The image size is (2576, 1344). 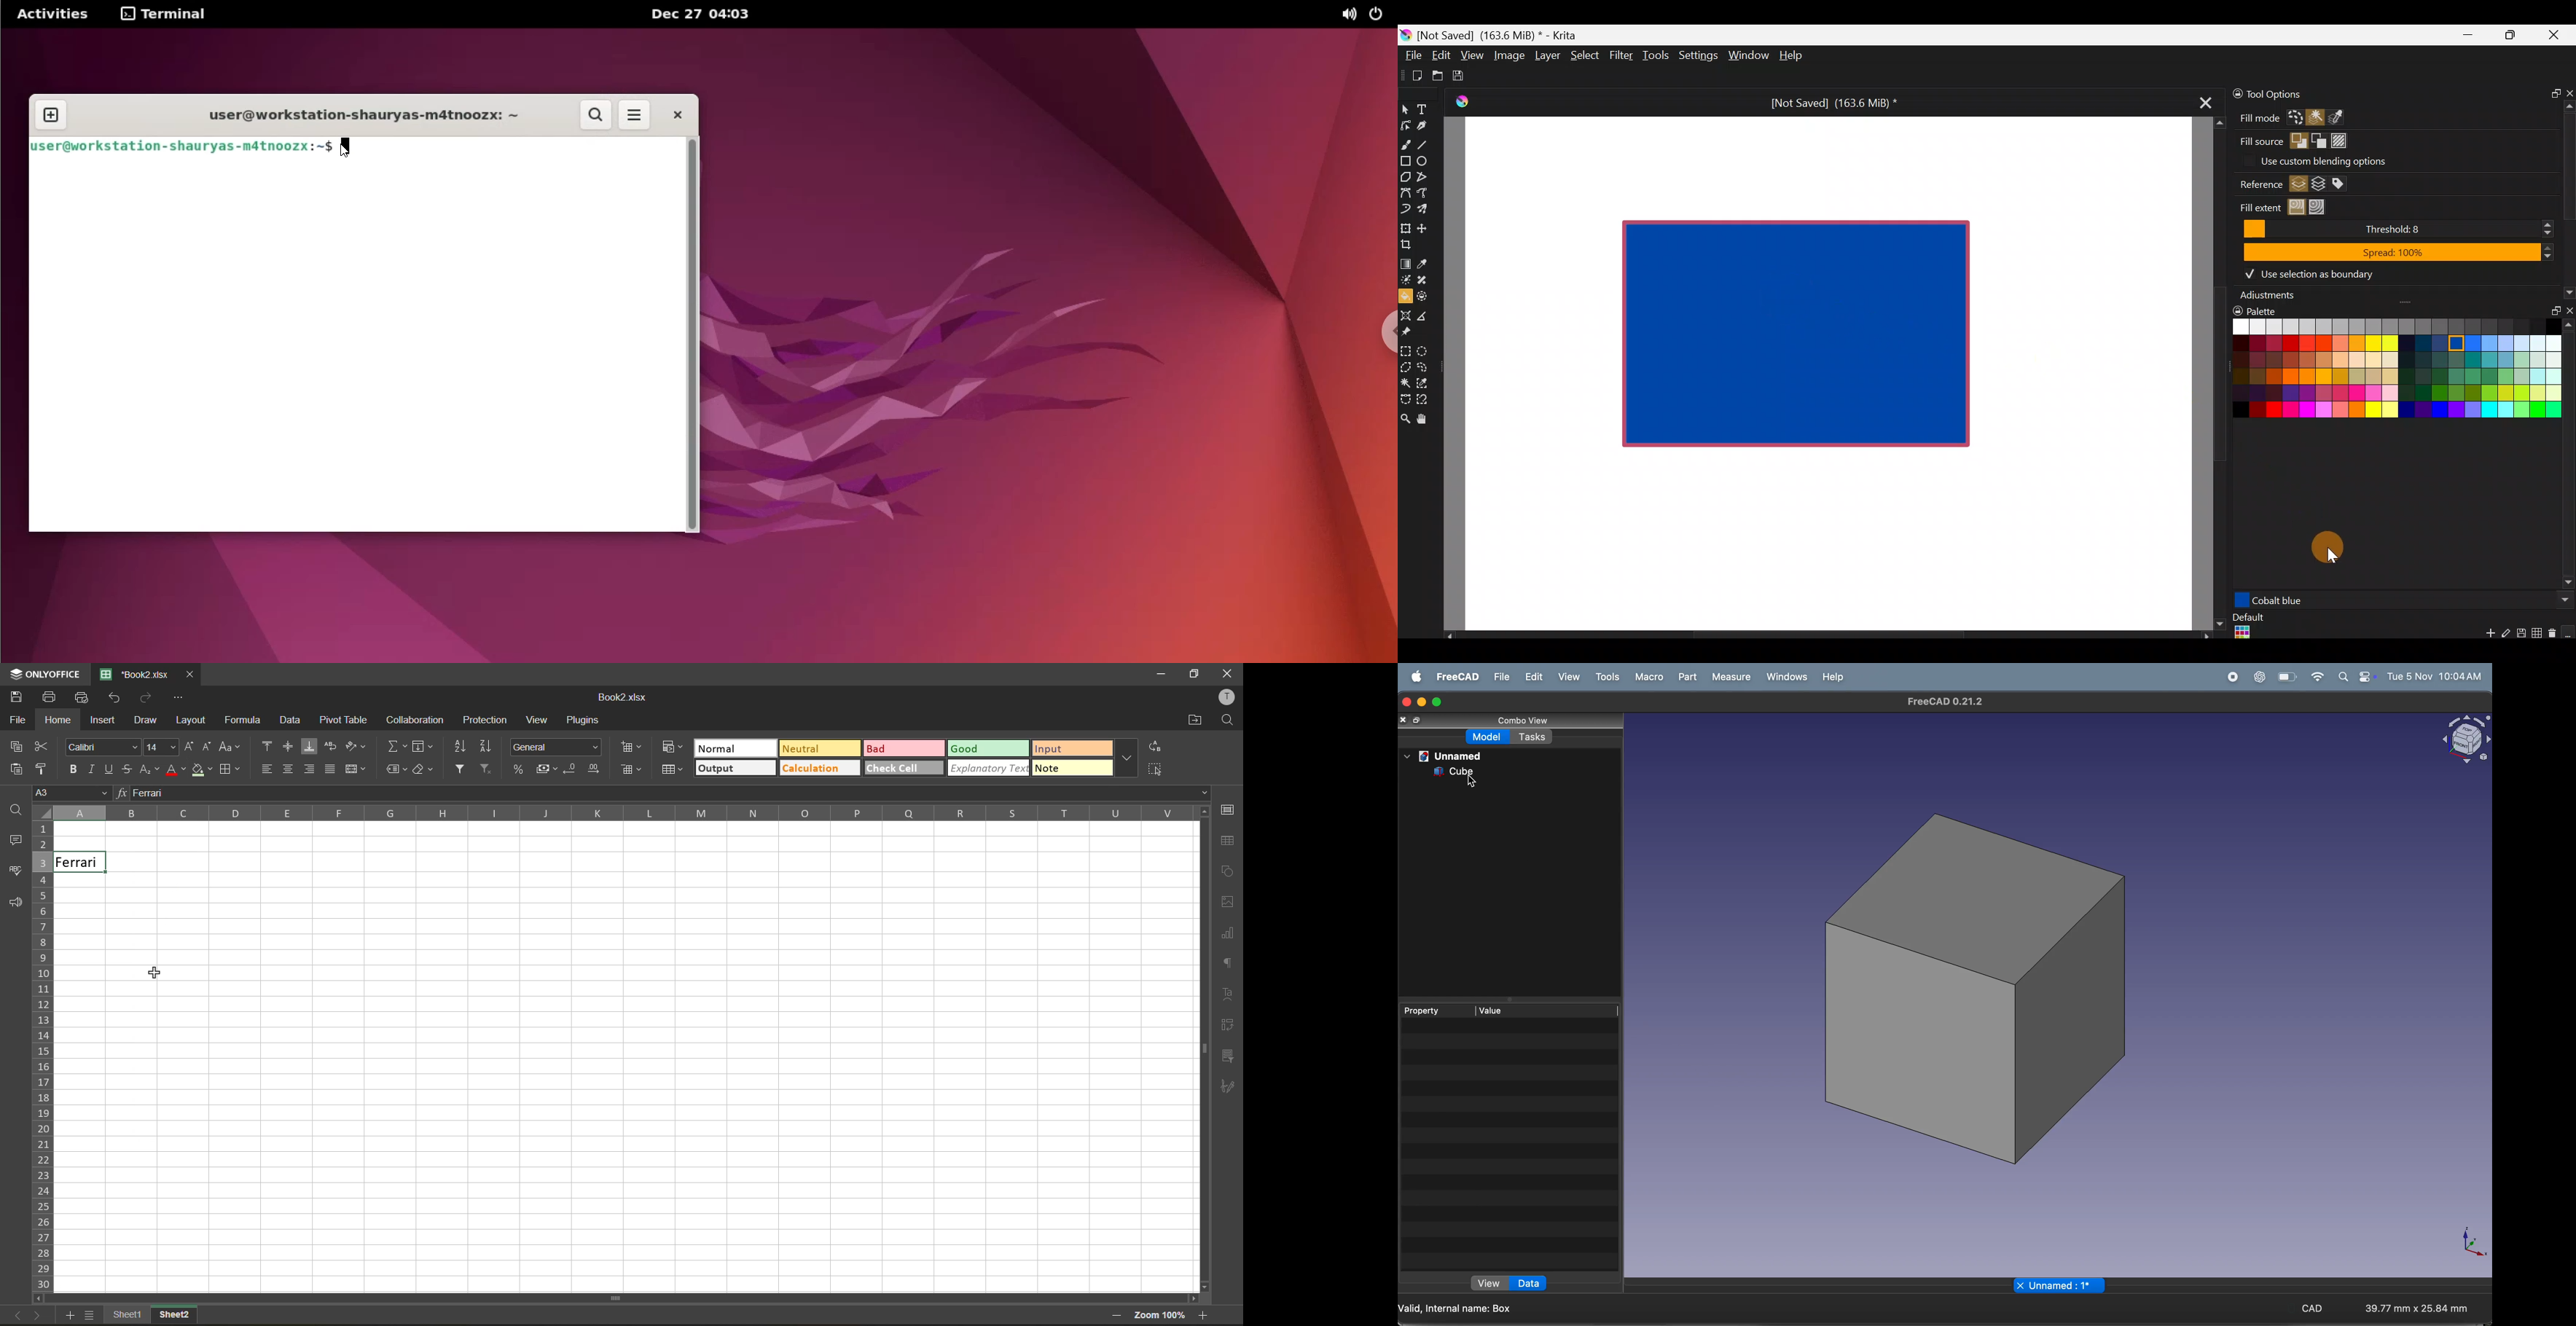 I want to click on Cursor, so click(x=2323, y=547).